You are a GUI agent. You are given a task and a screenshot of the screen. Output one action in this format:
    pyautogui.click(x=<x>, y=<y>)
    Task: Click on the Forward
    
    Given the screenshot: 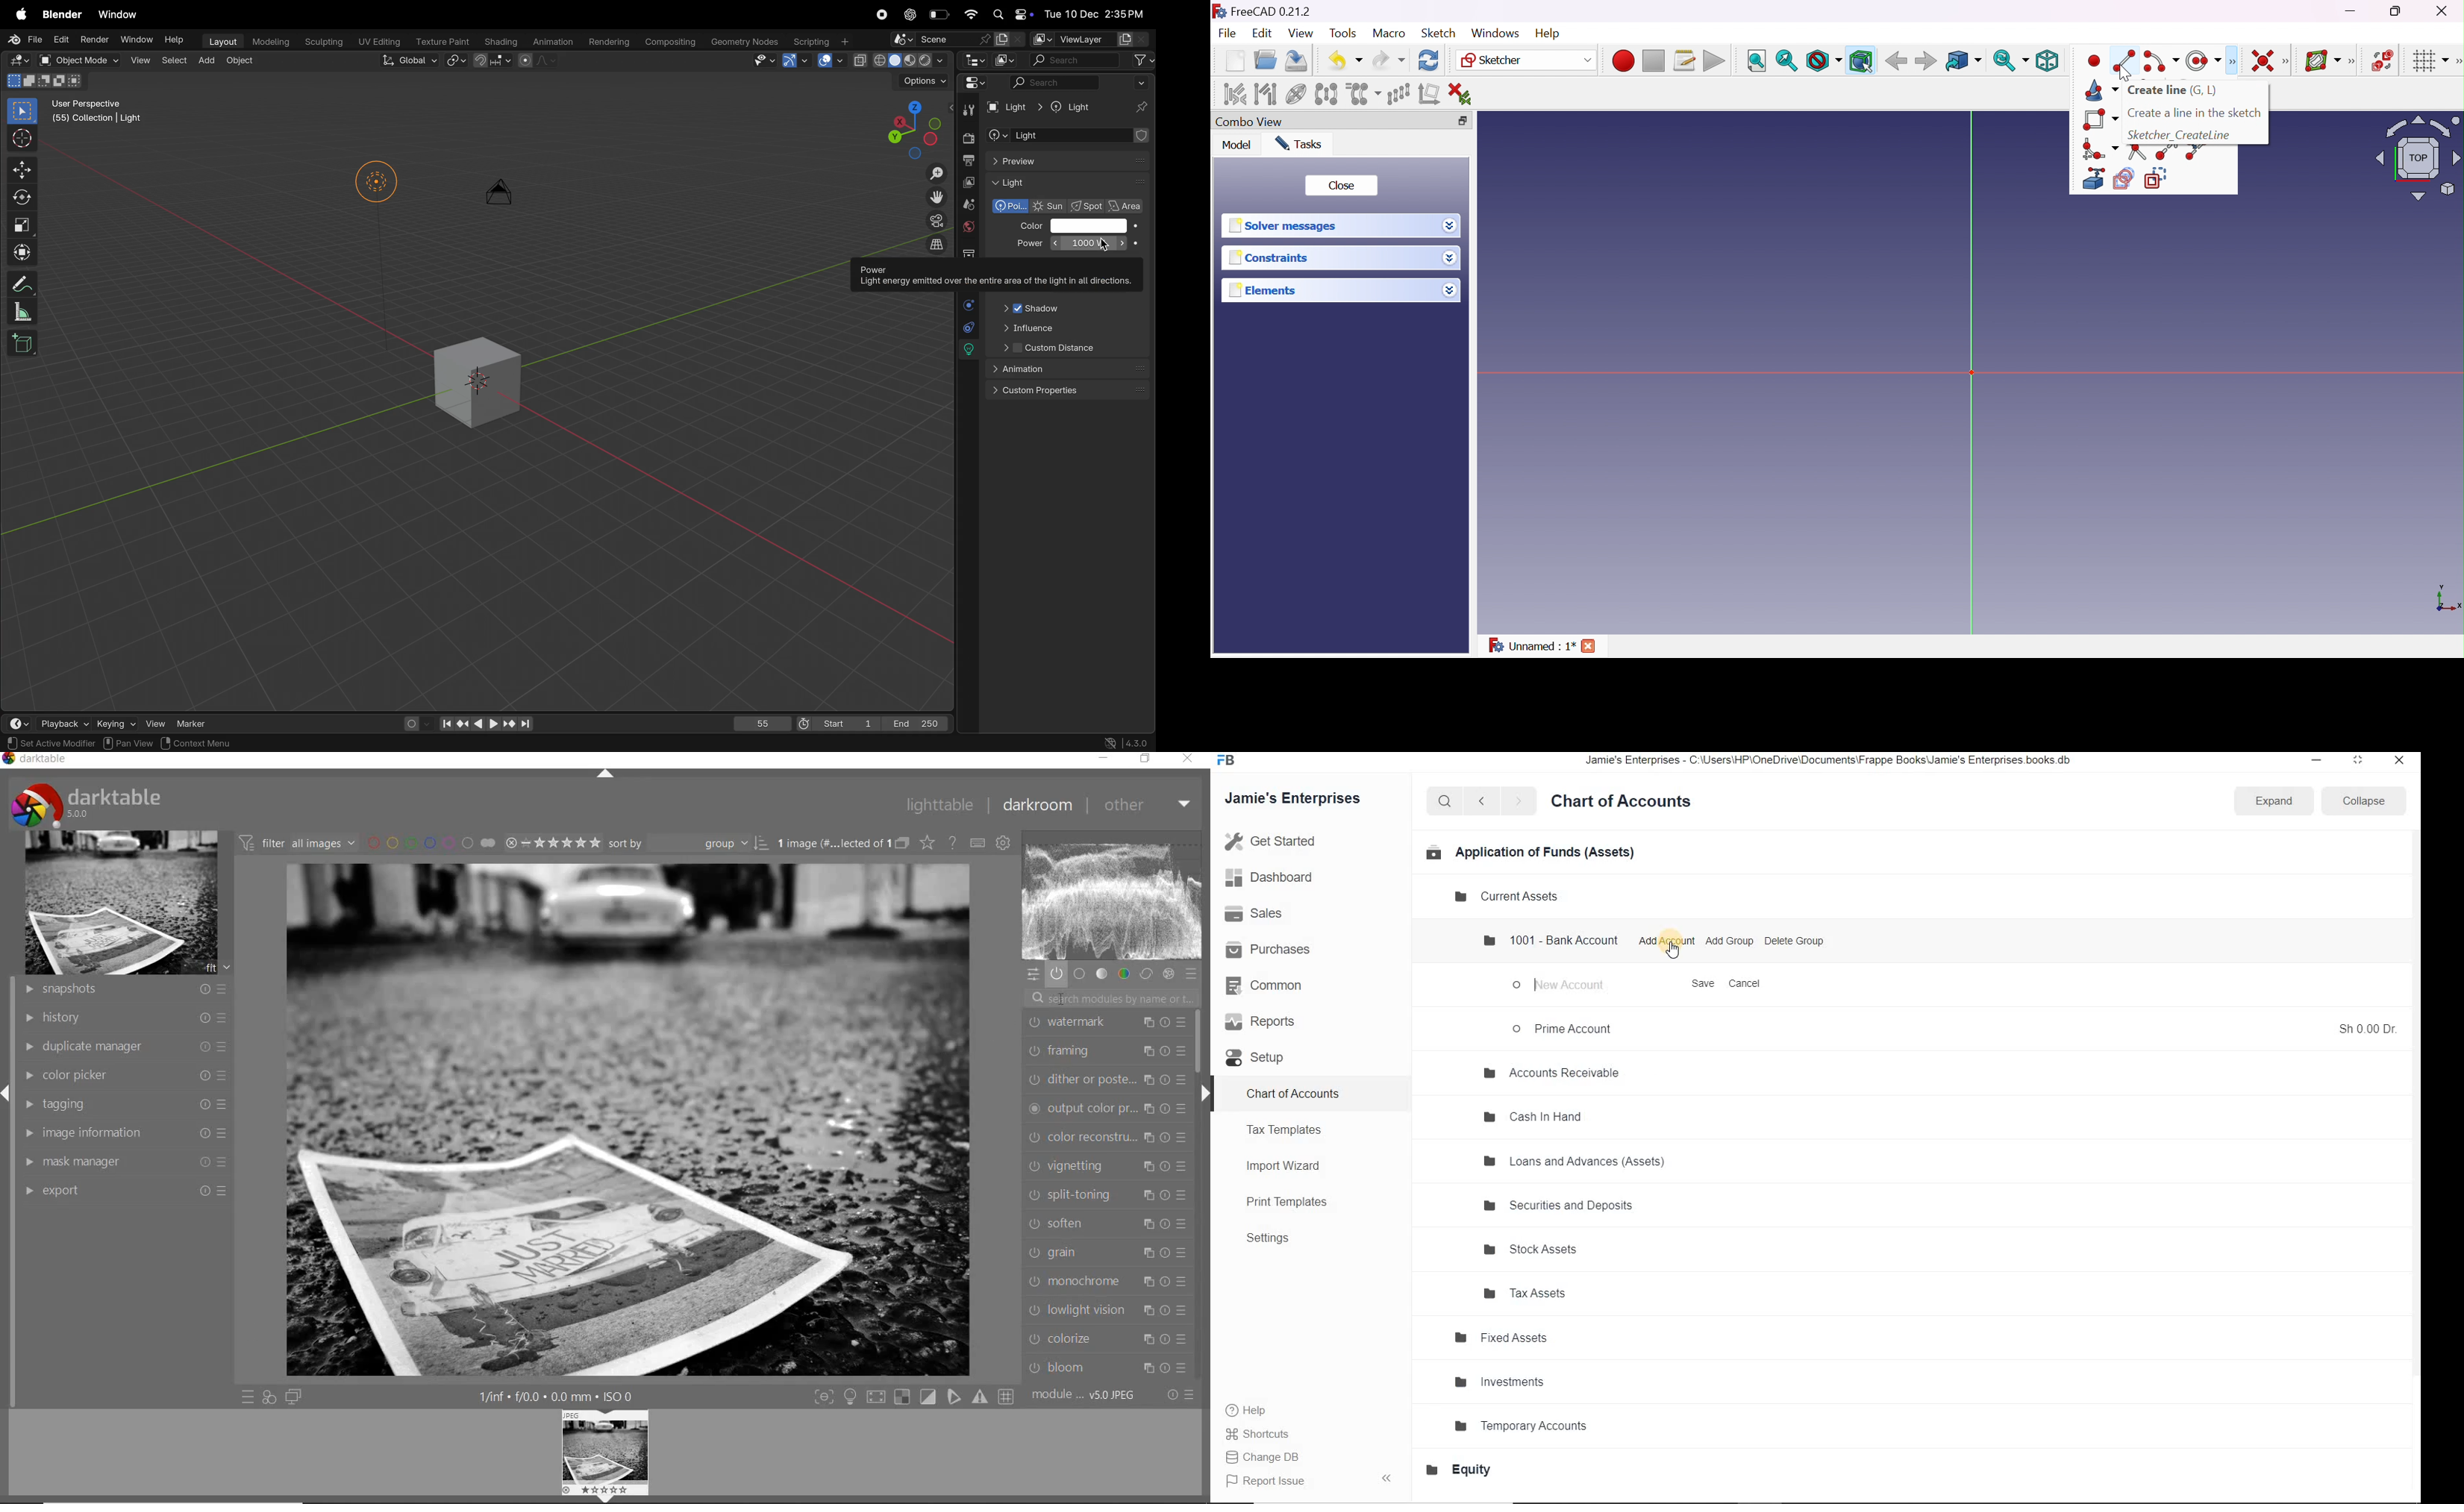 What is the action you would take?
    pyautogui.click(x=1926, y=62)
    